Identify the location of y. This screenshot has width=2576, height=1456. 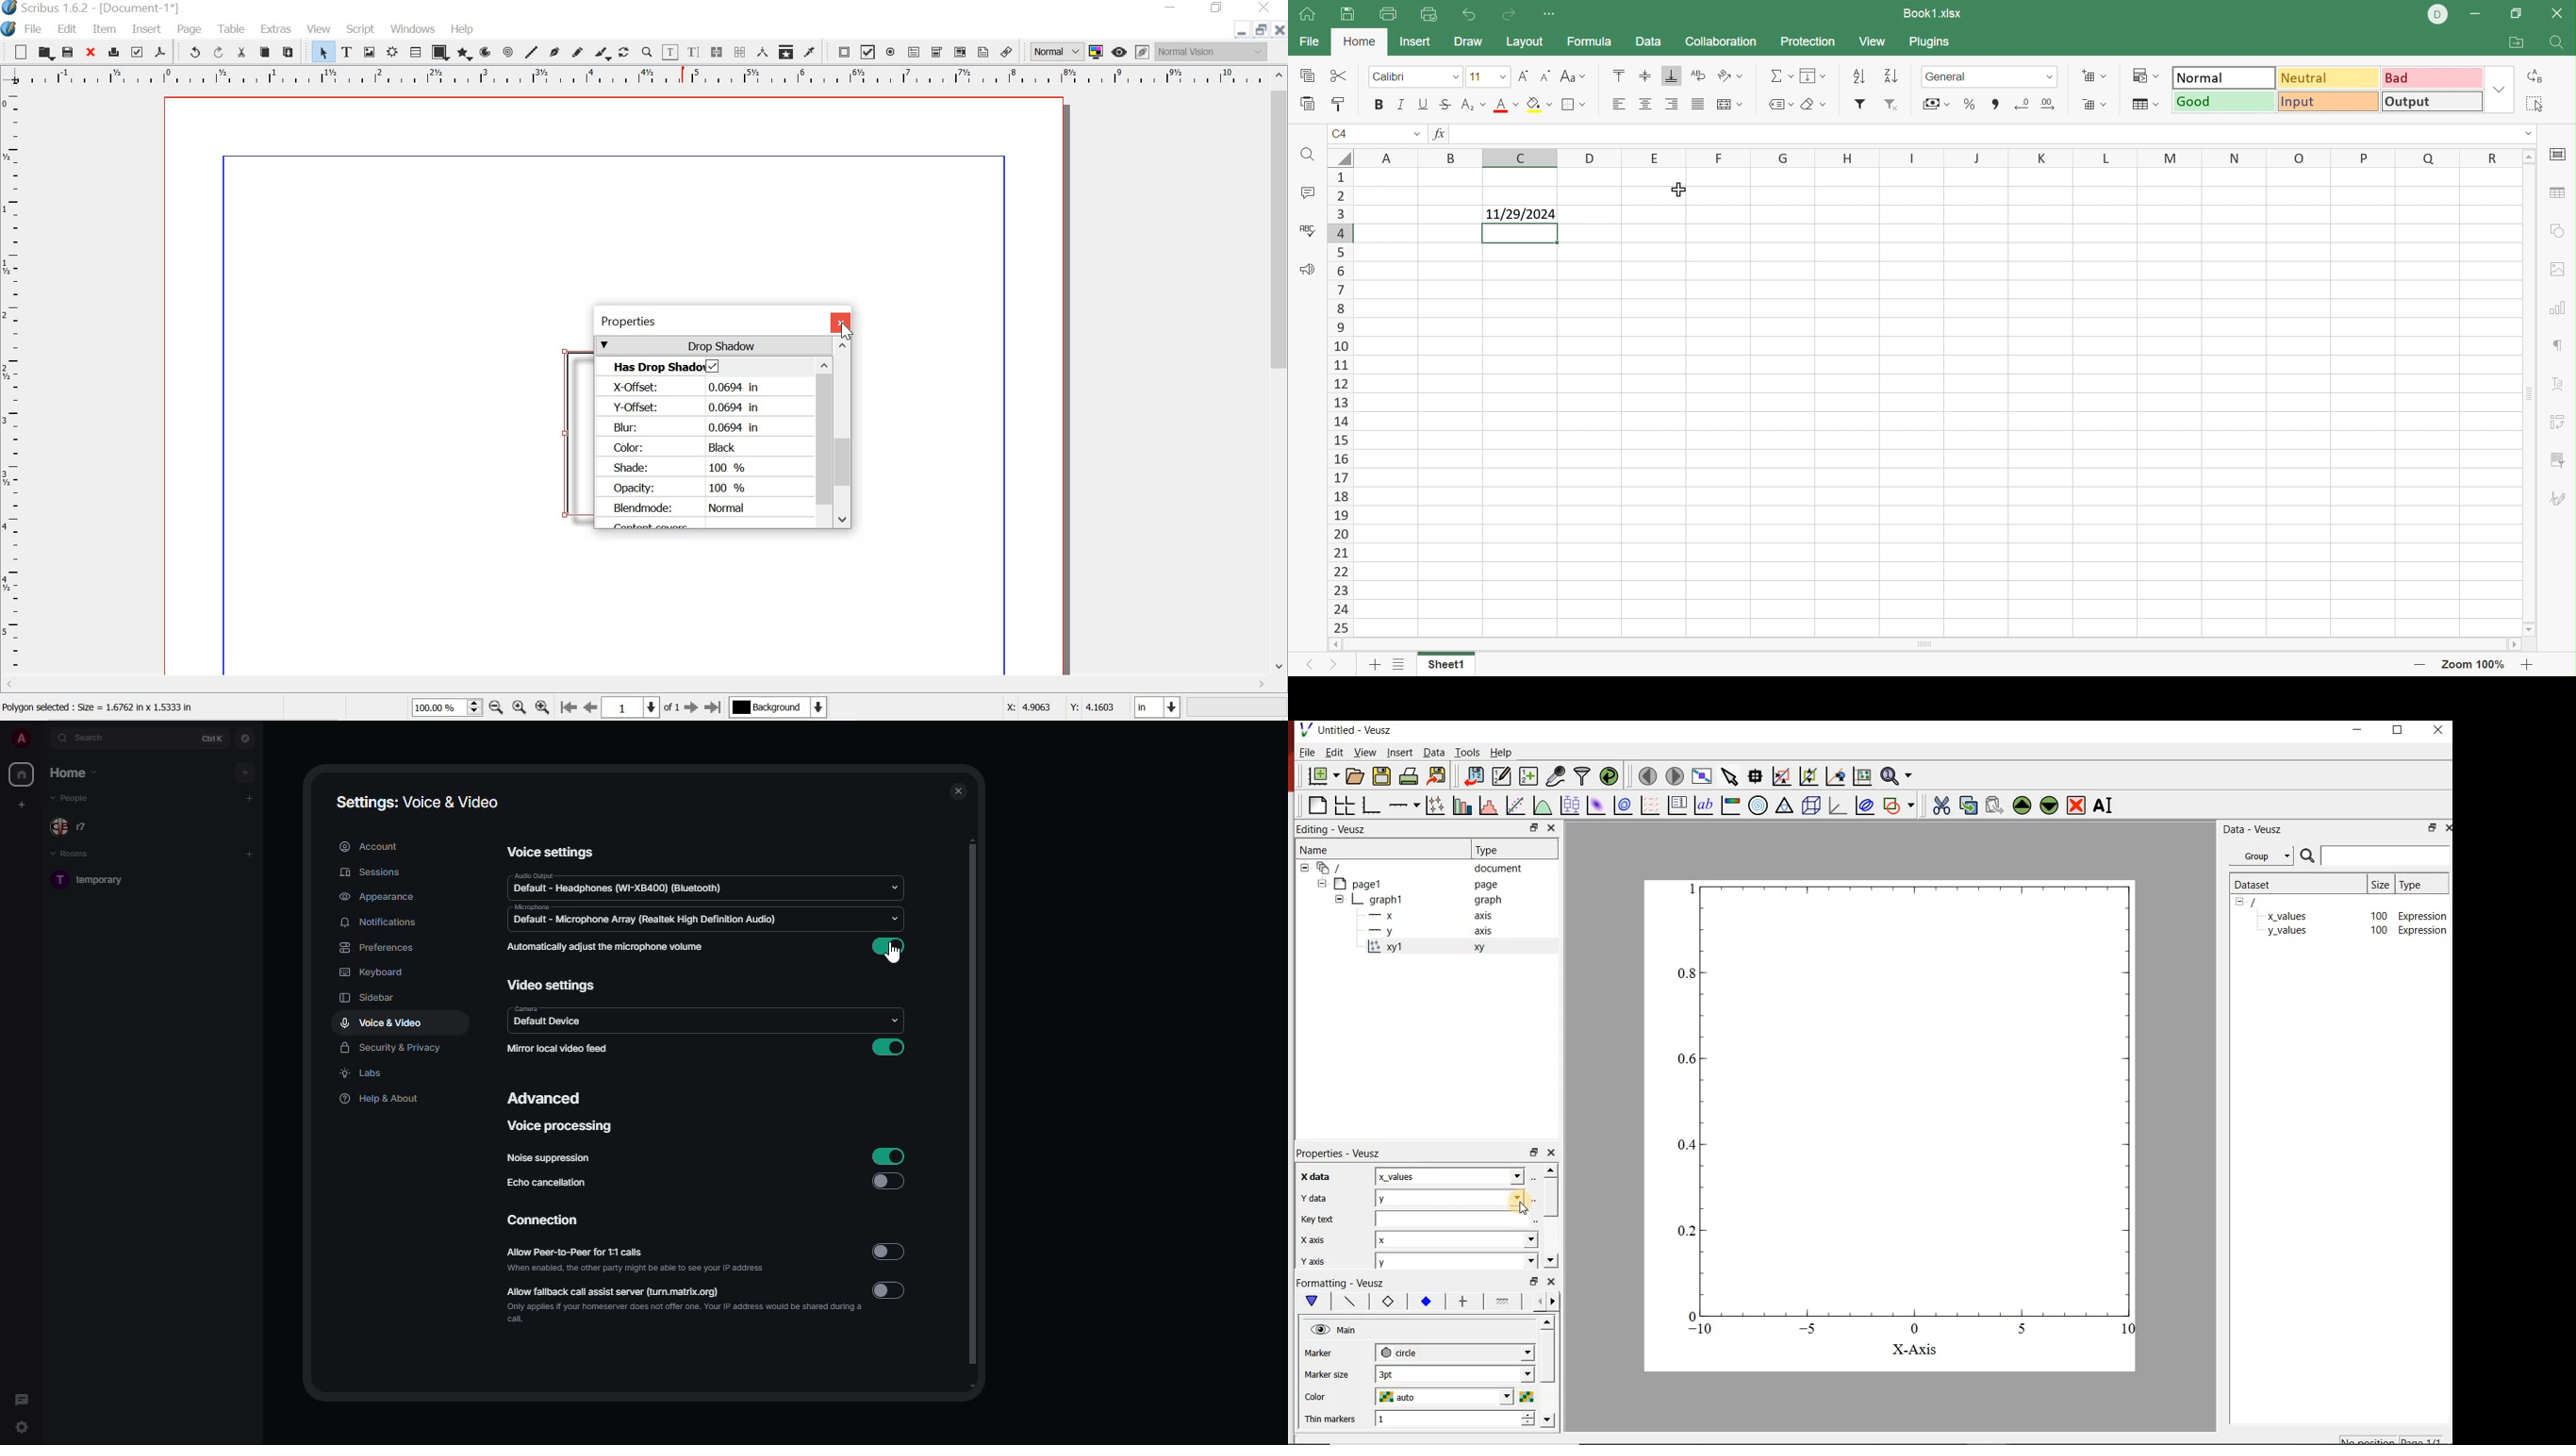
(1457, 1261).